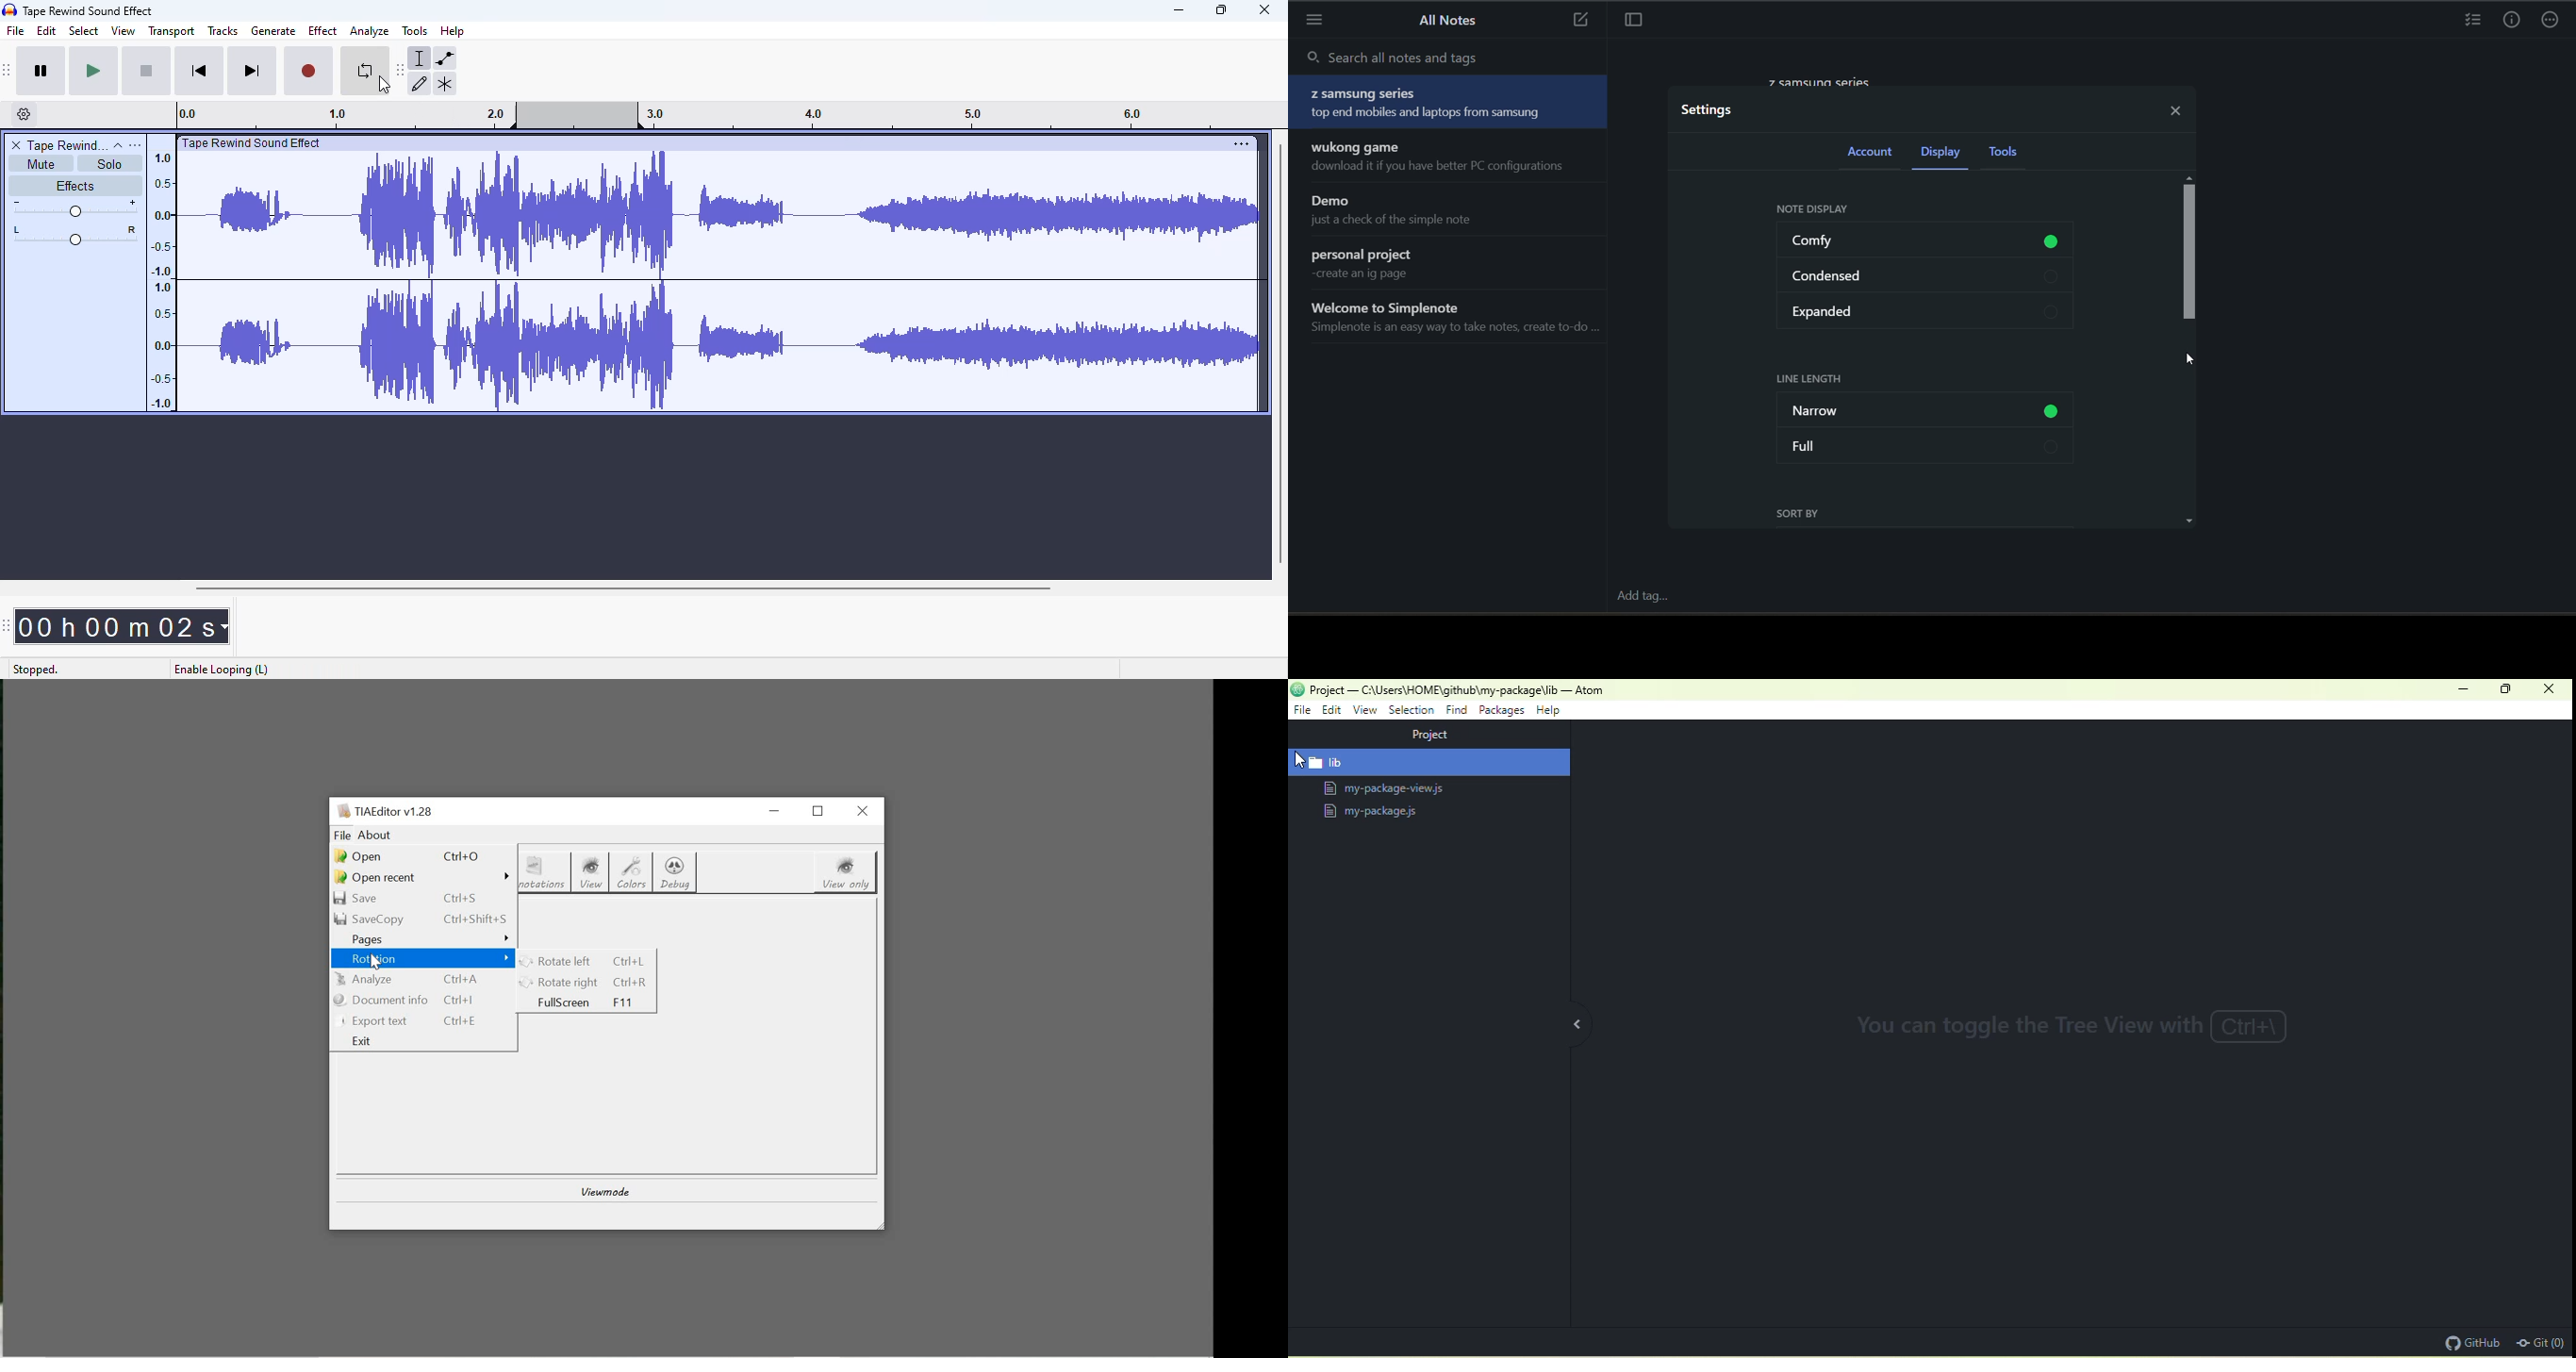 This screenshot has width=2576, height=1372. I want to click on cursor, so click(2188, 362).